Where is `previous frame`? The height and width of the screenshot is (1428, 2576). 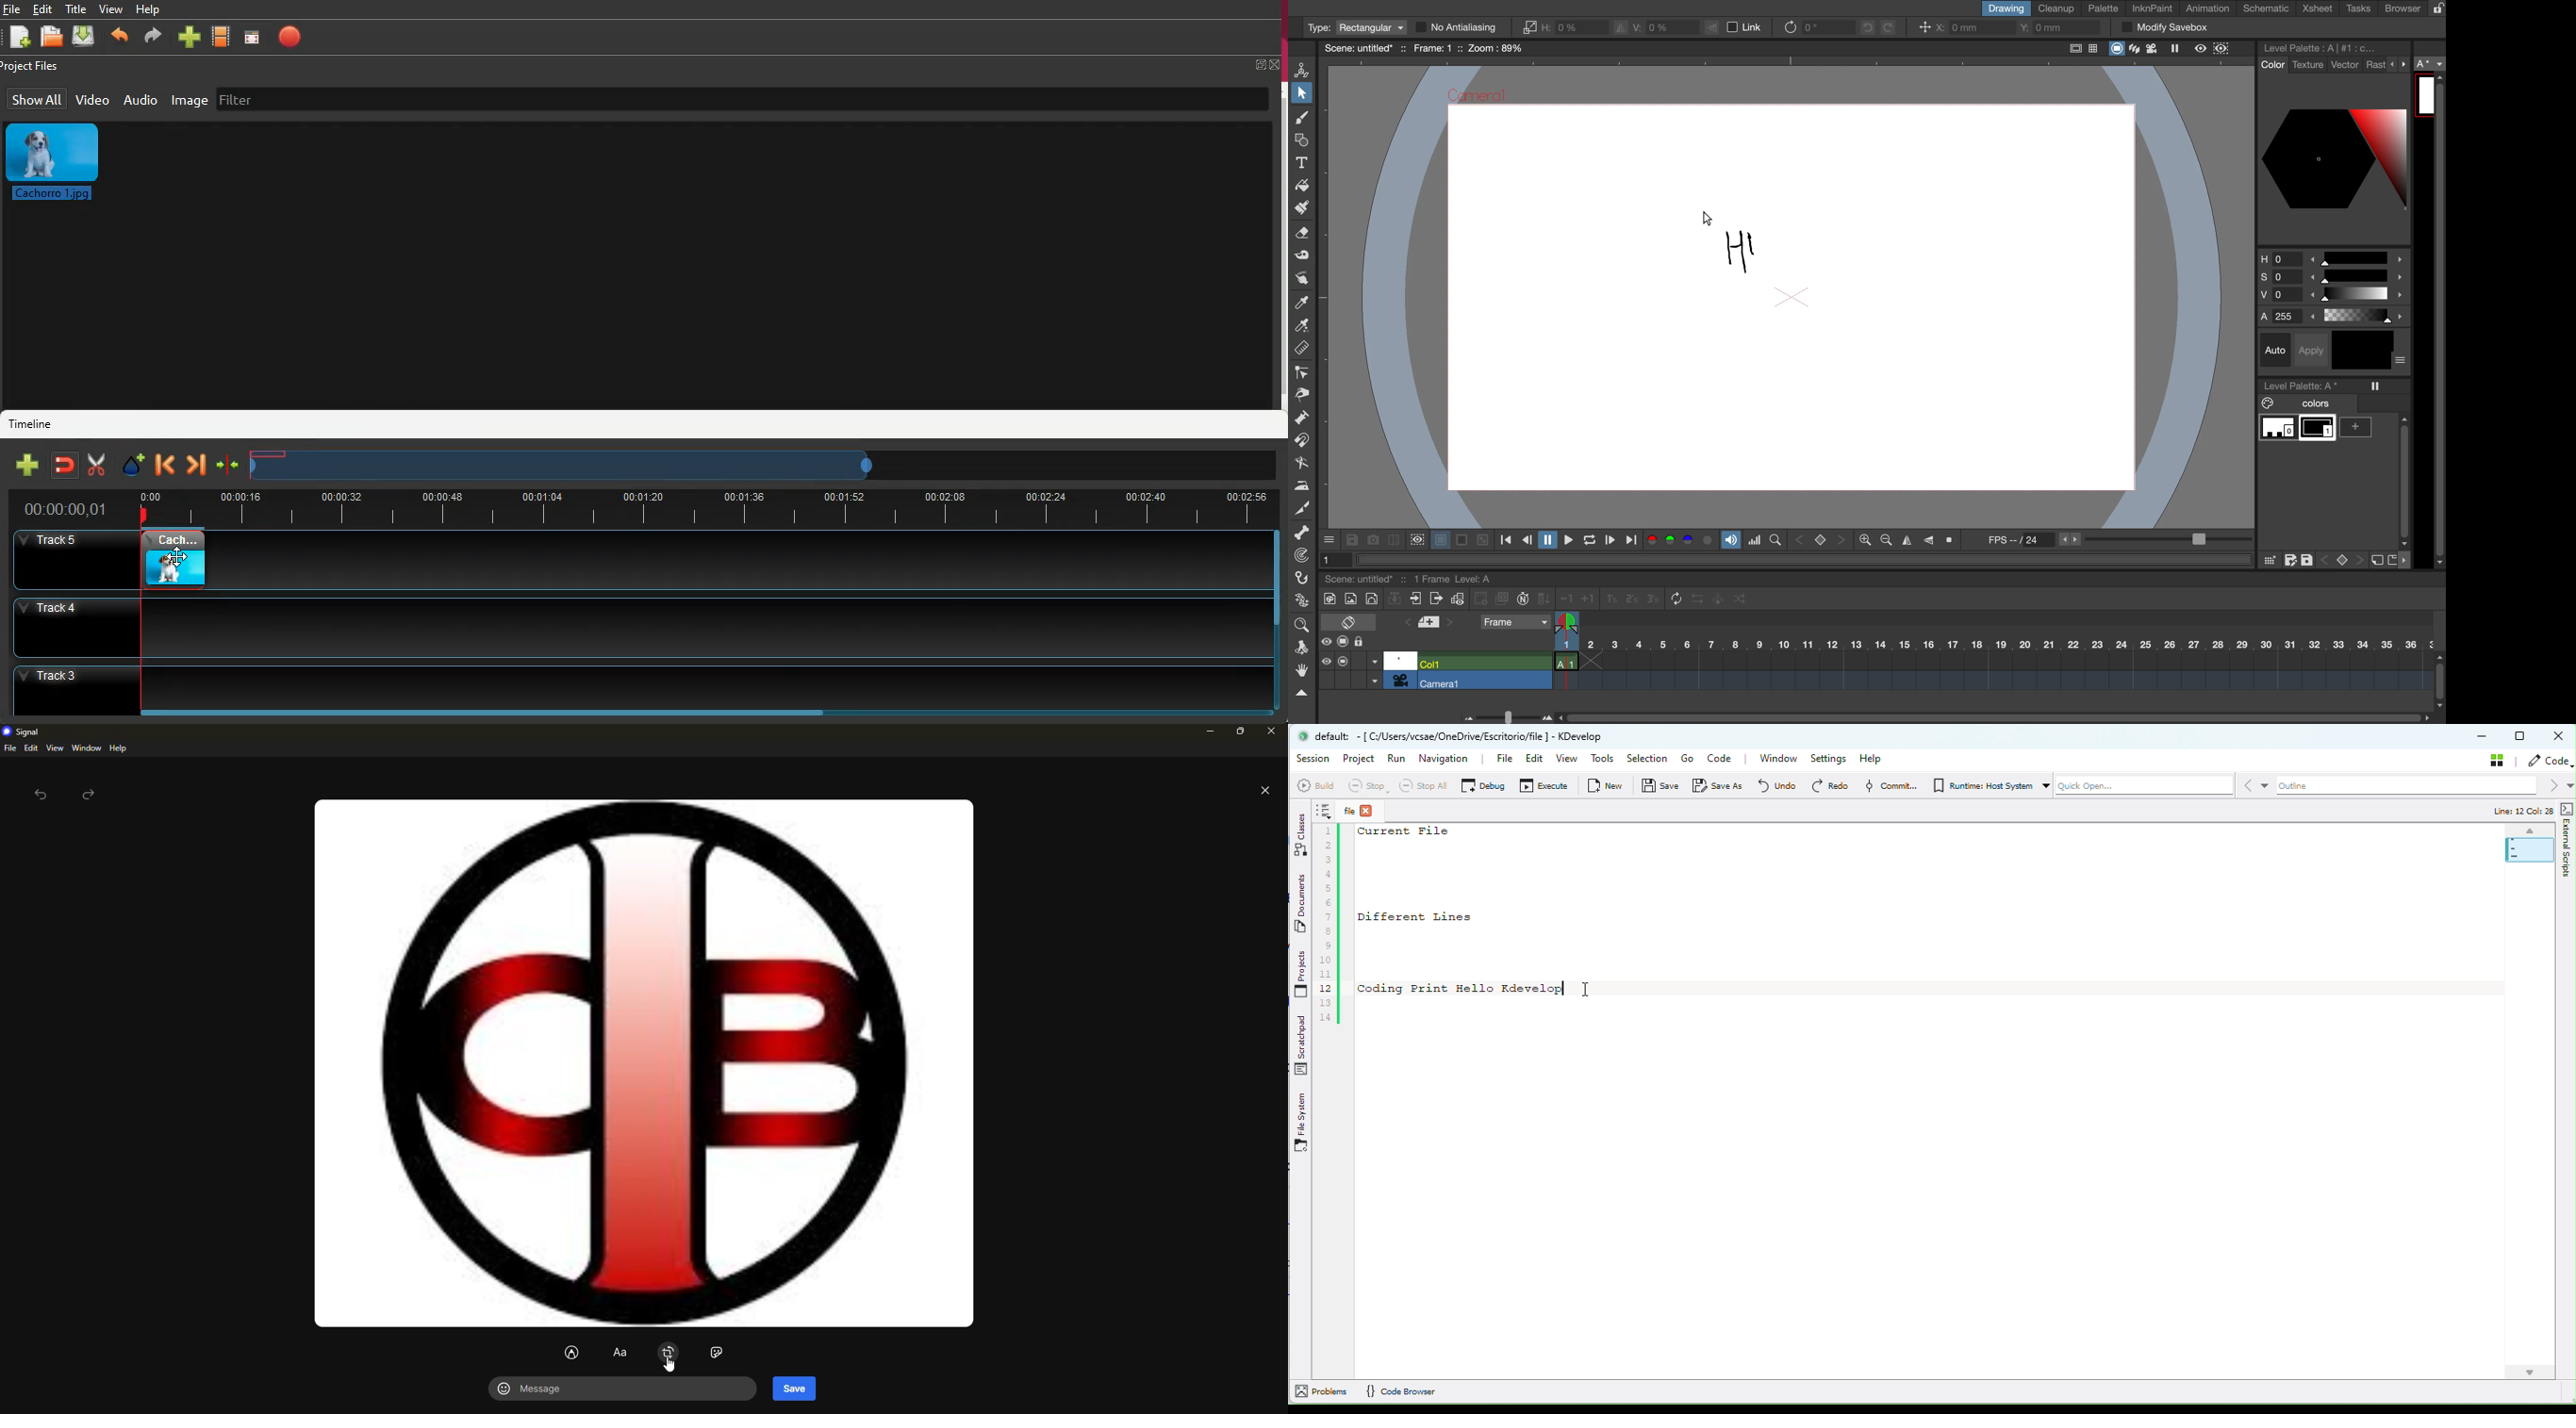 previous frame is located at coordinates (1527, 541).